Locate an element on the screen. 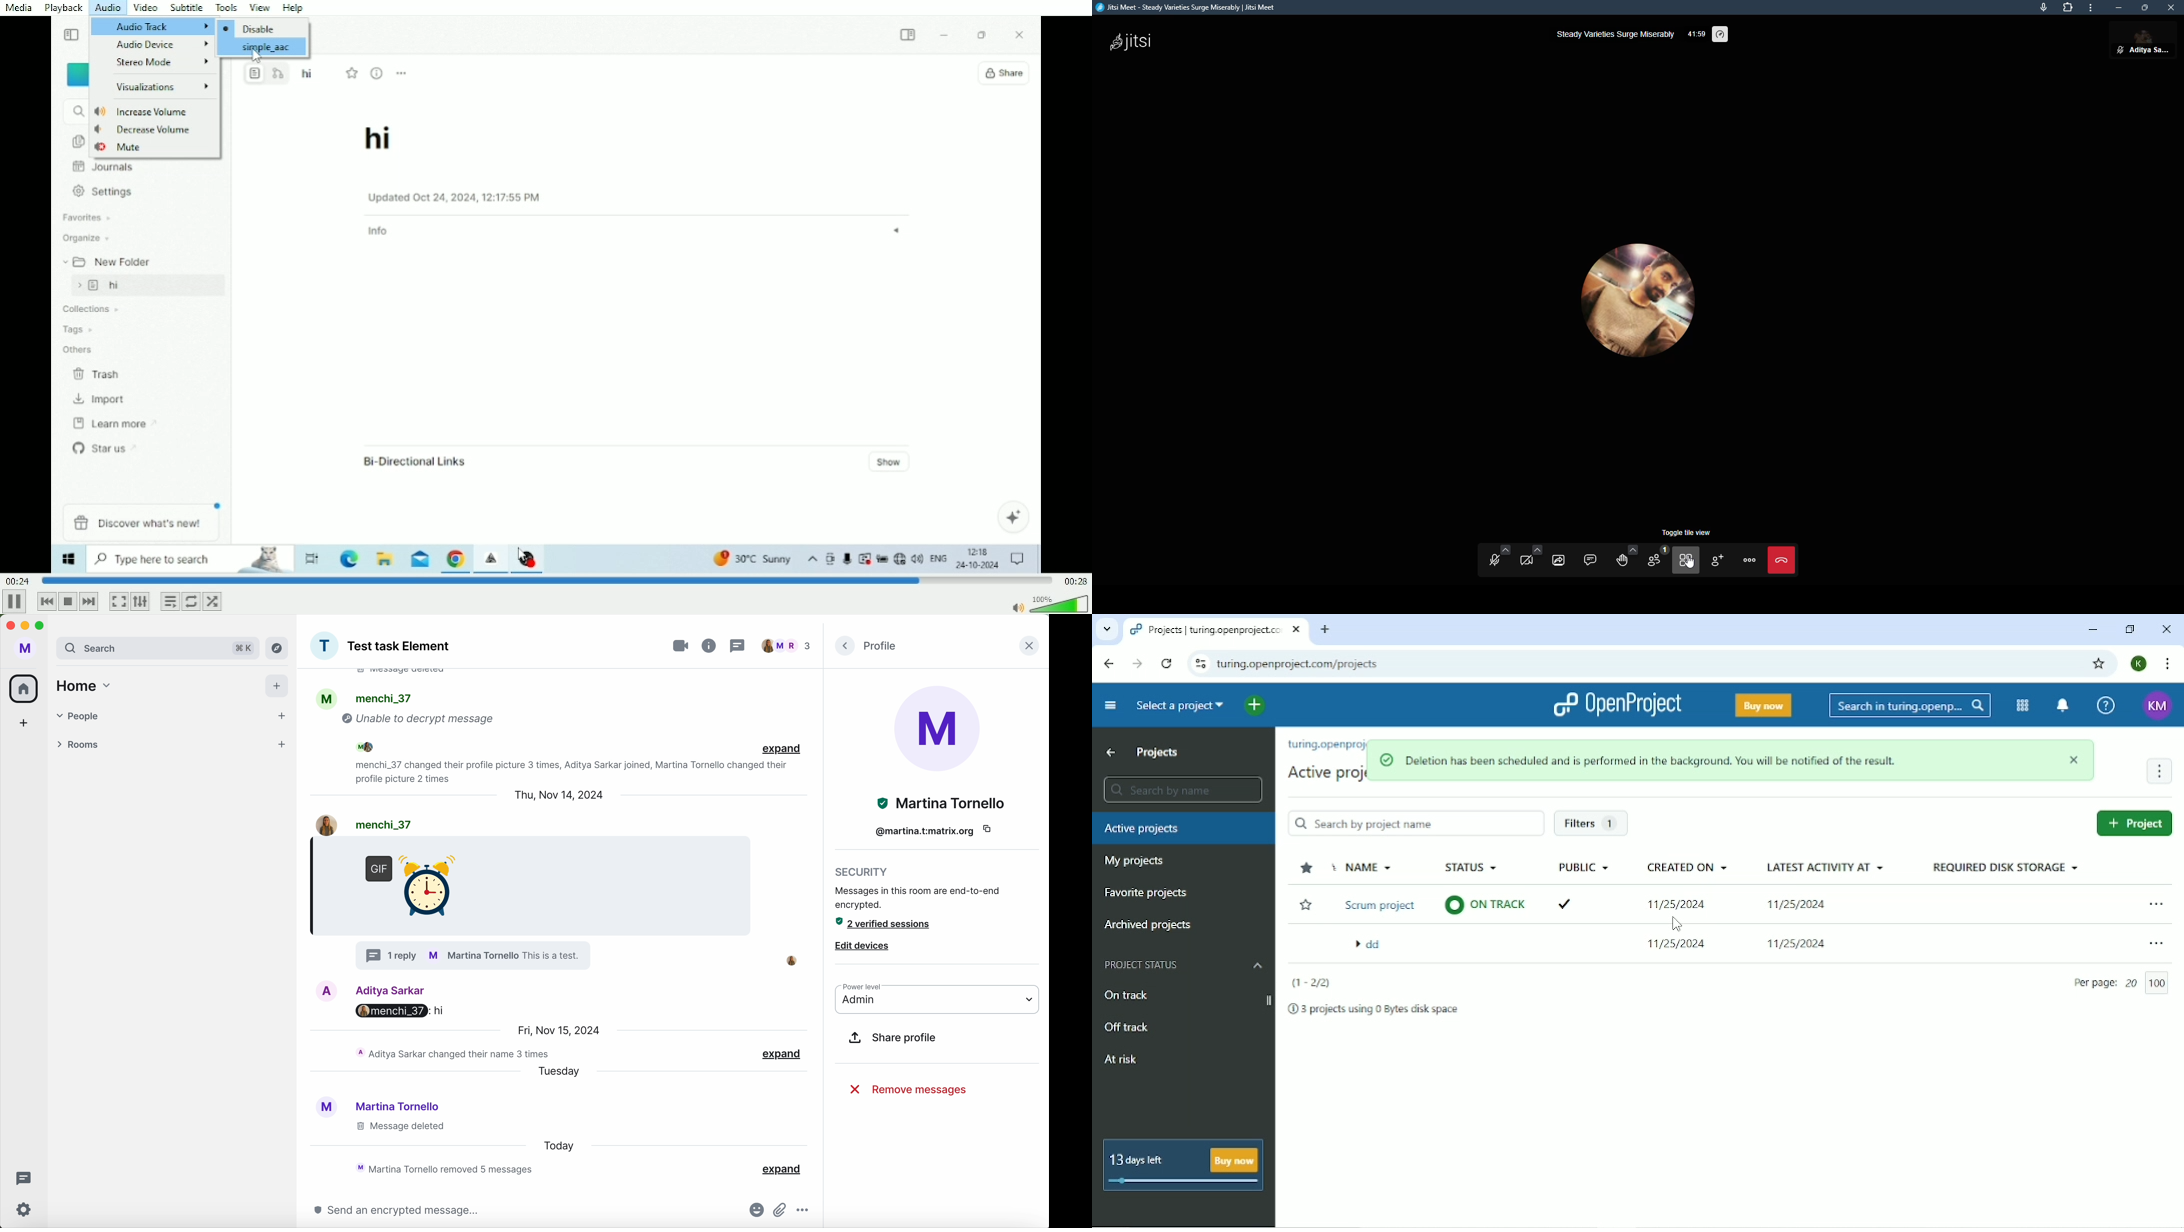 The image size is (2184, 1232). KM is located at coordinates (2157, 707).